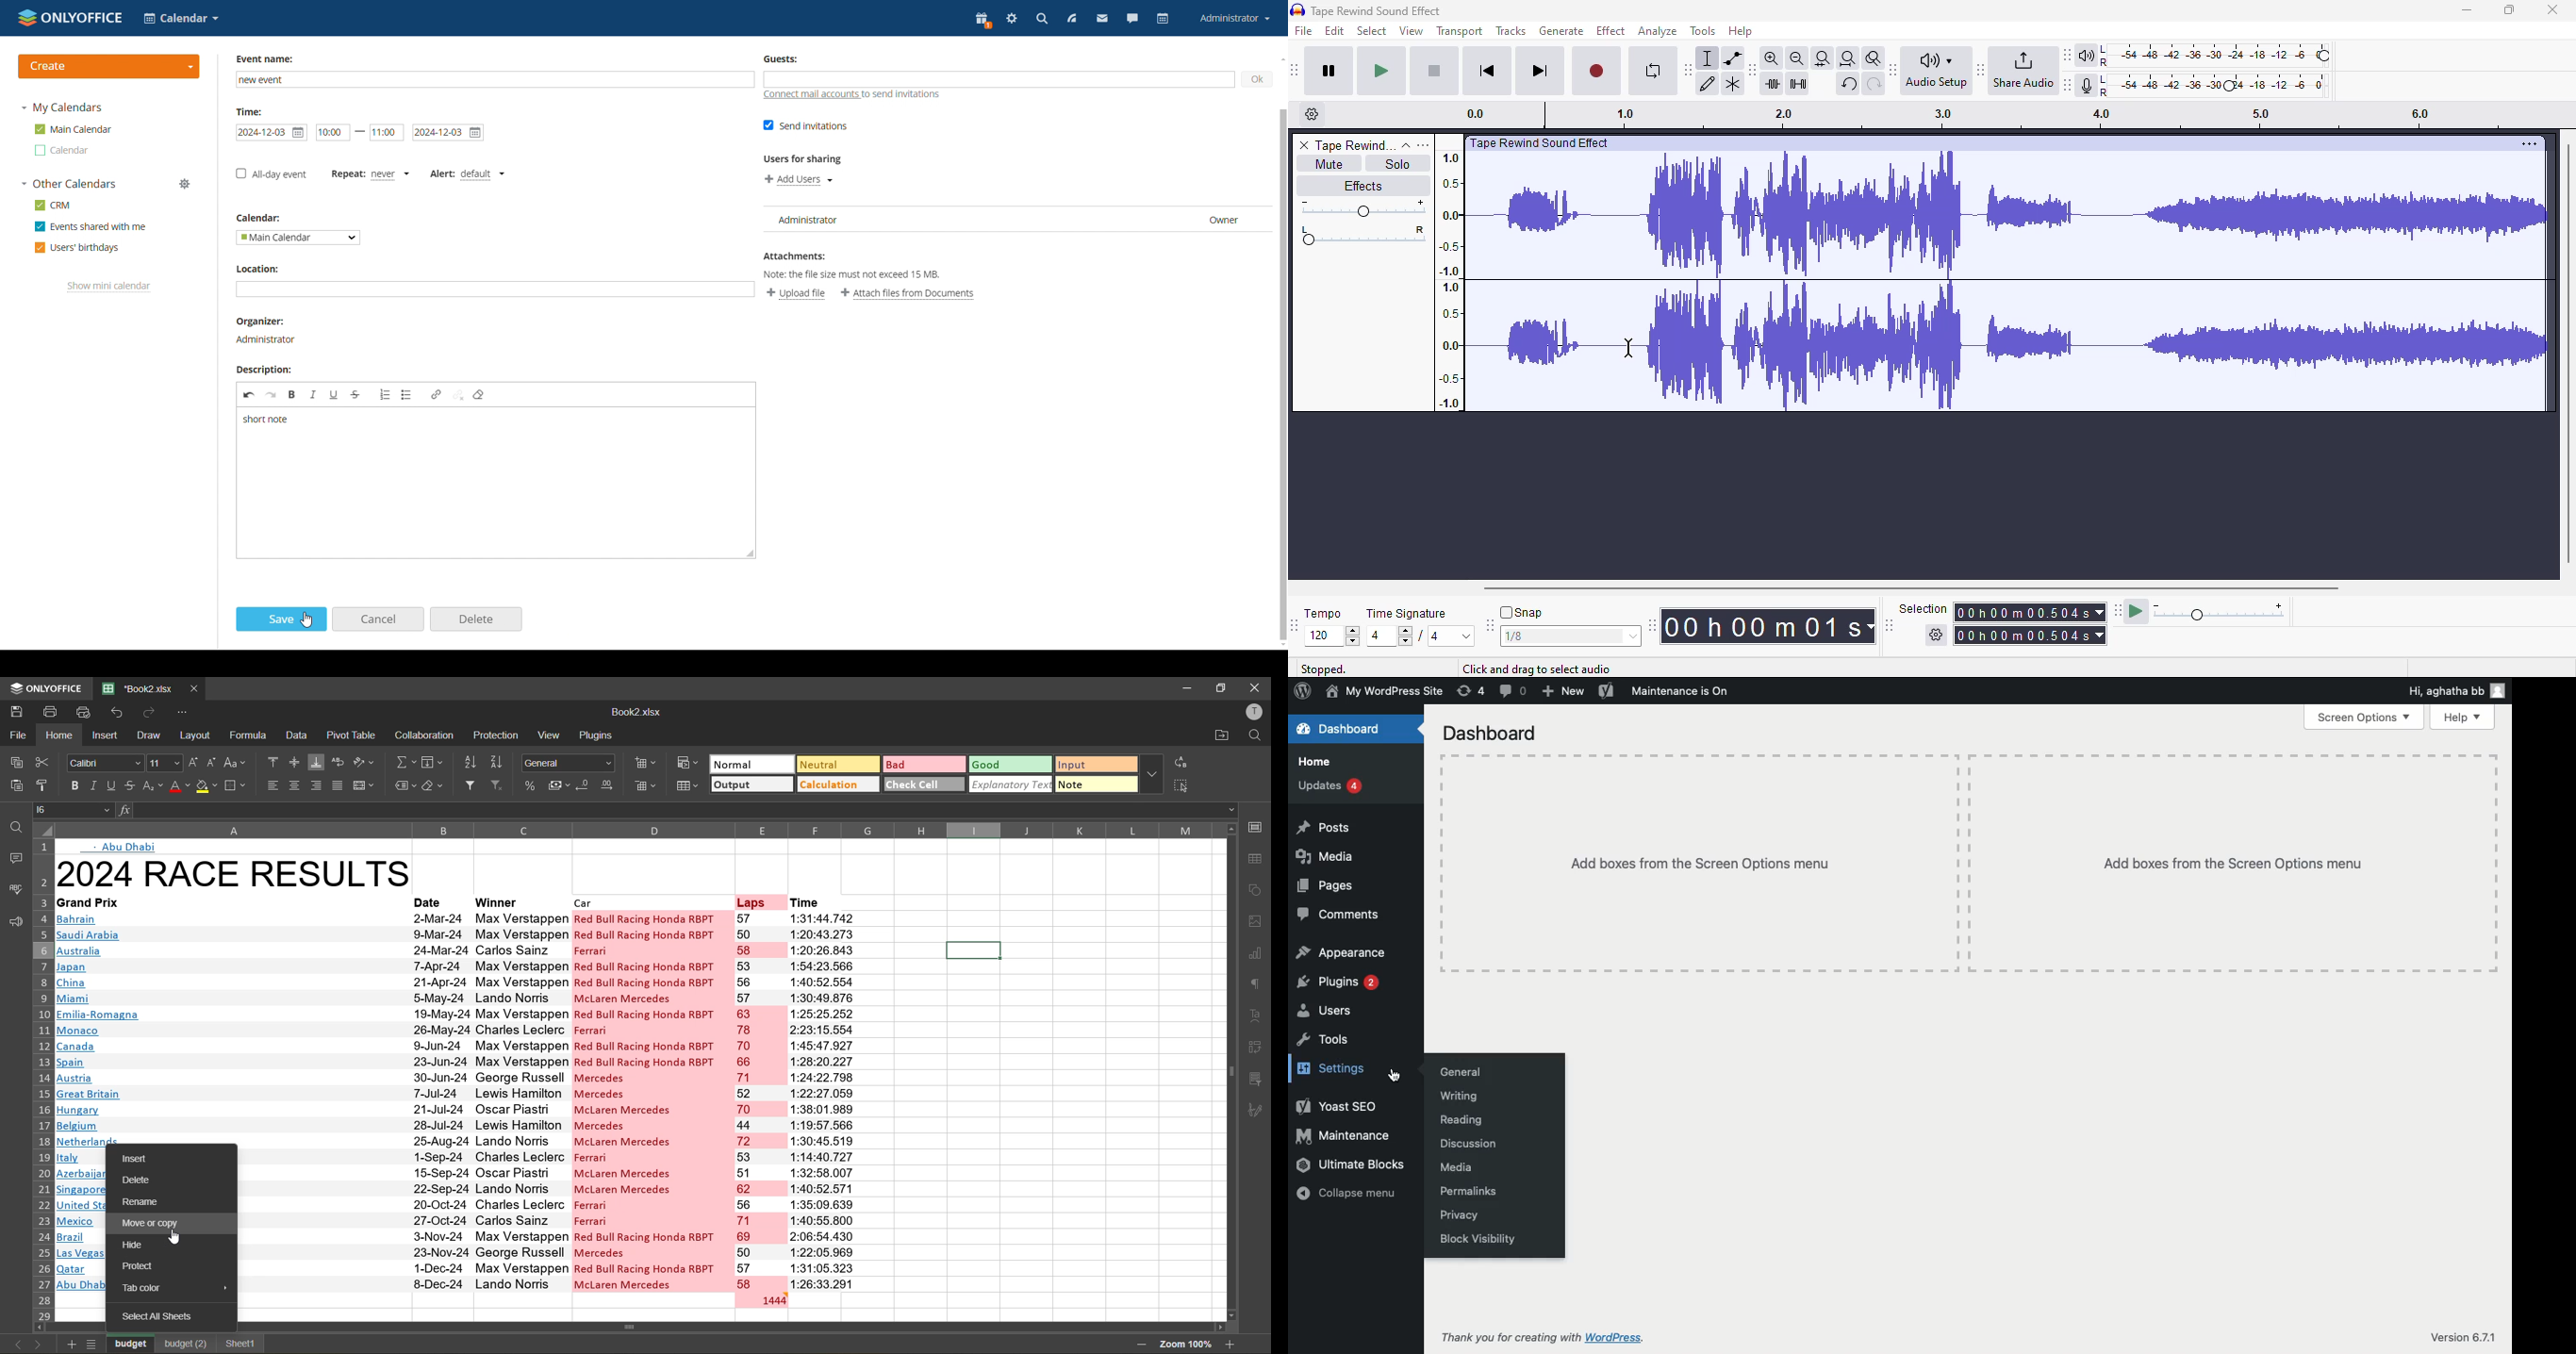  I want to click on dashboard , so click(1340, 729).